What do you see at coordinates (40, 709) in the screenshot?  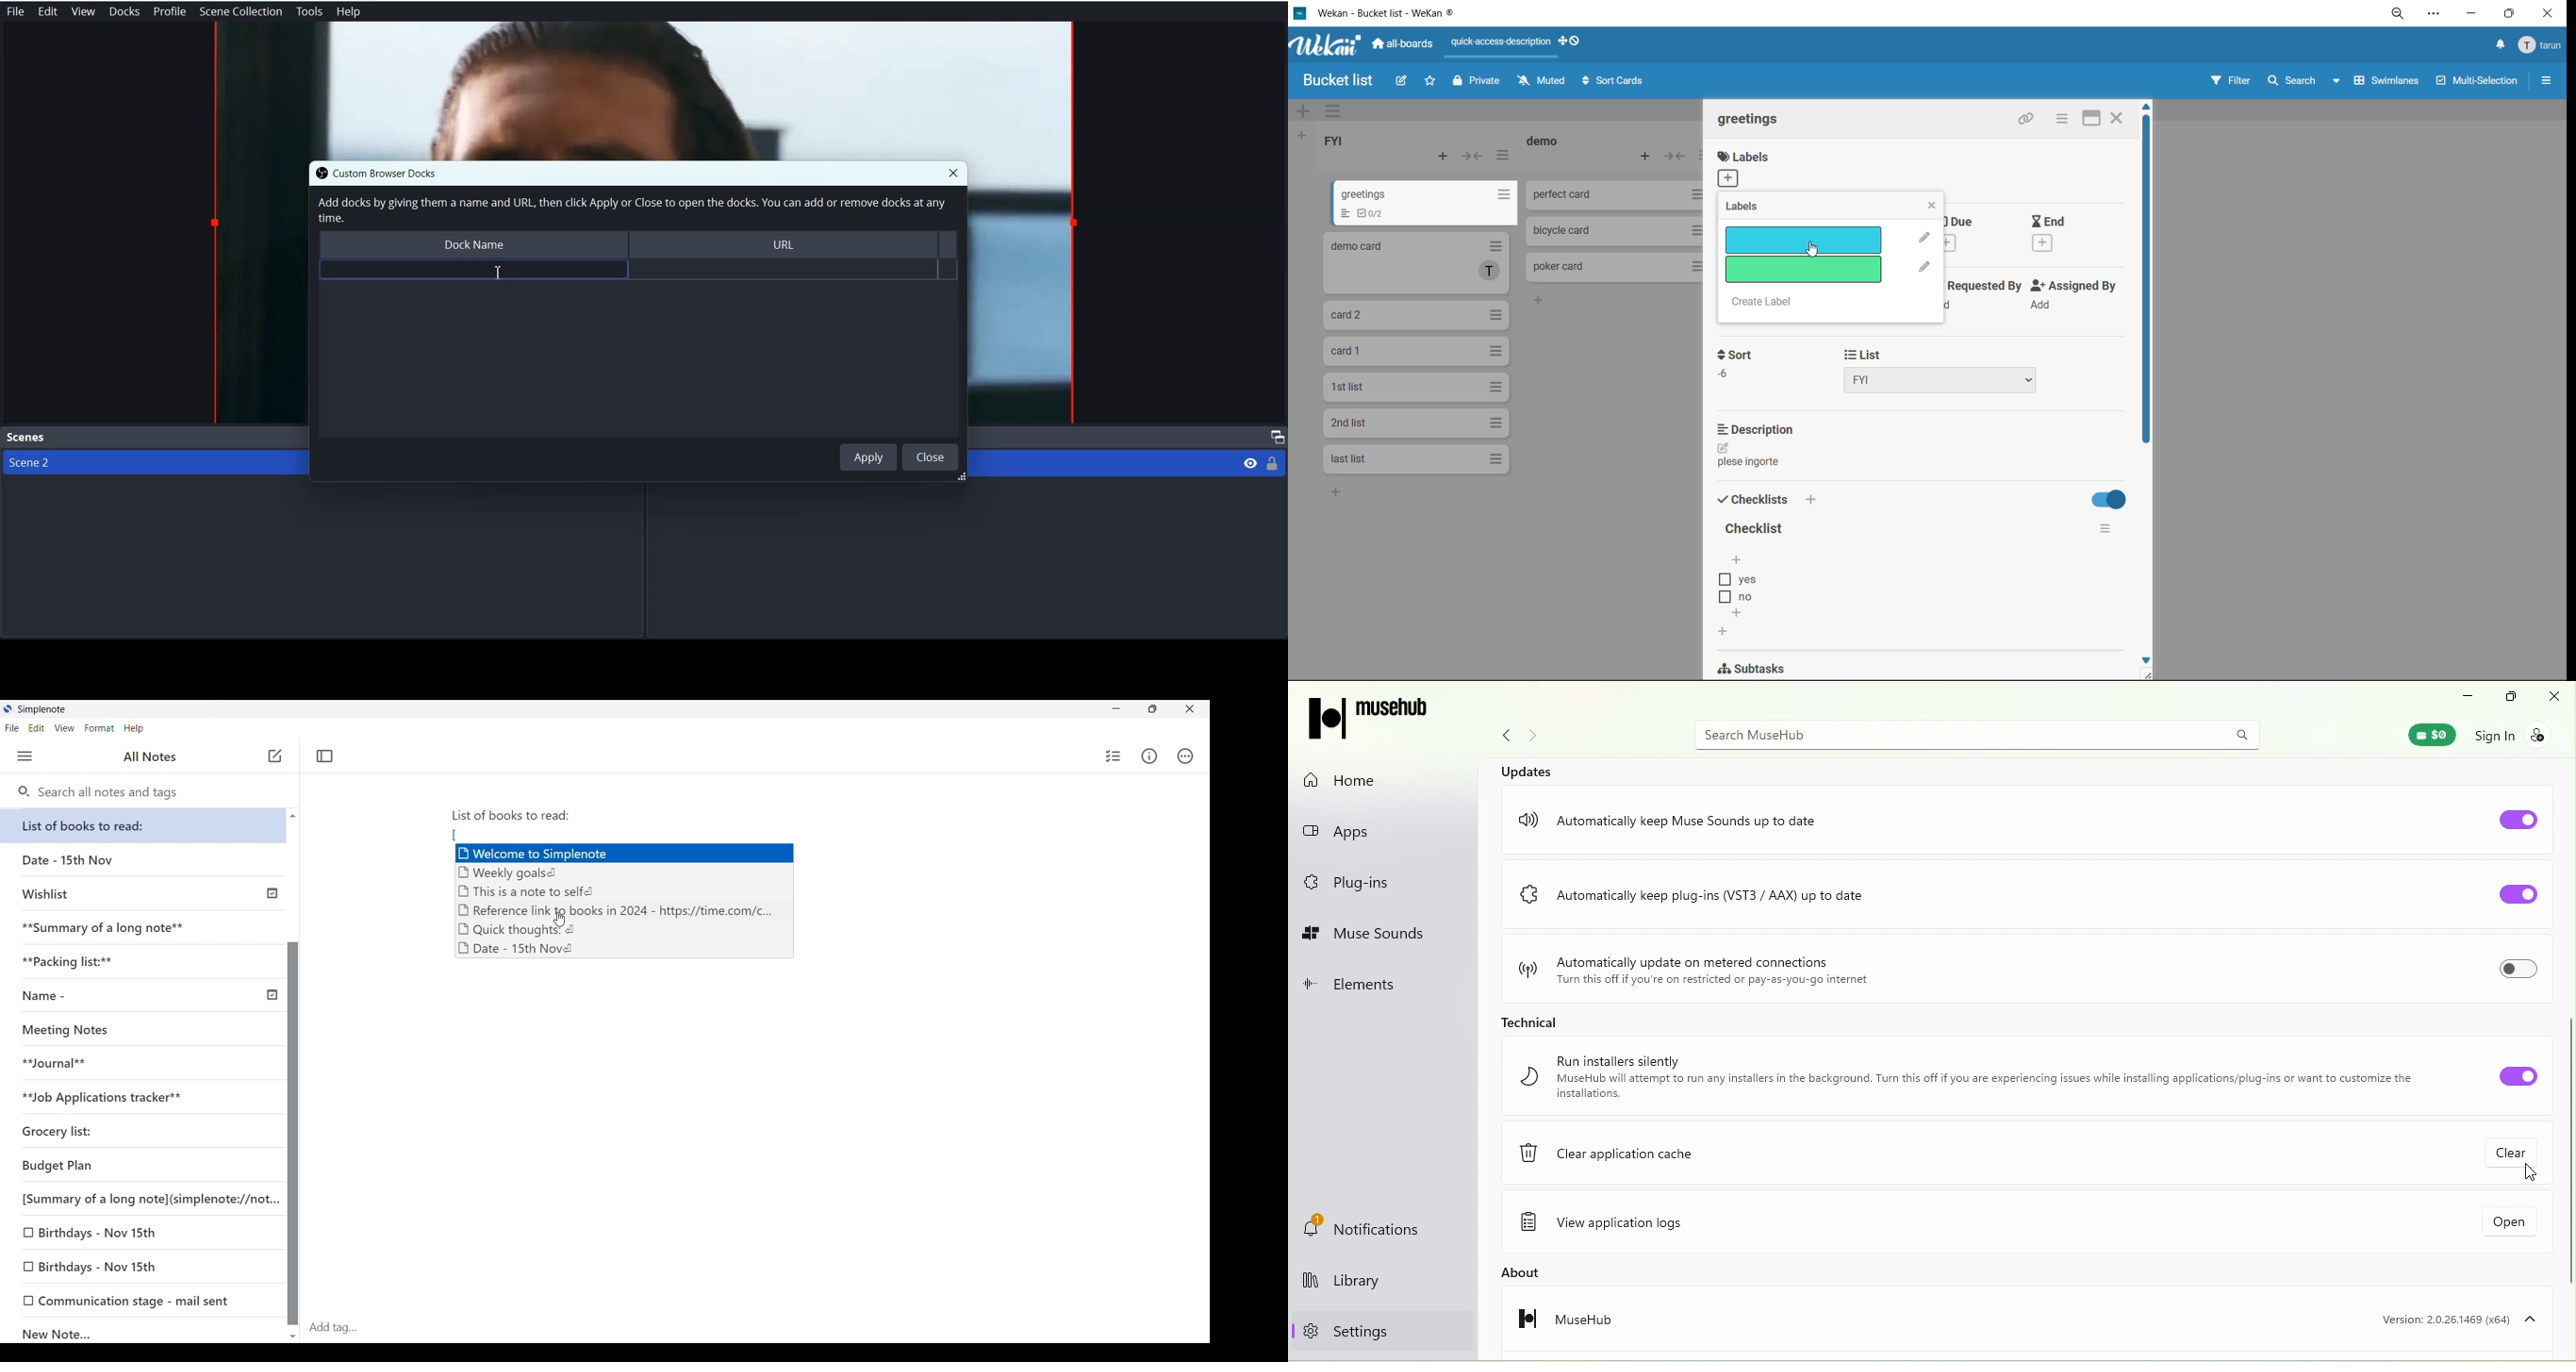 I see `Simplenote` at bounding box center [40, 709].